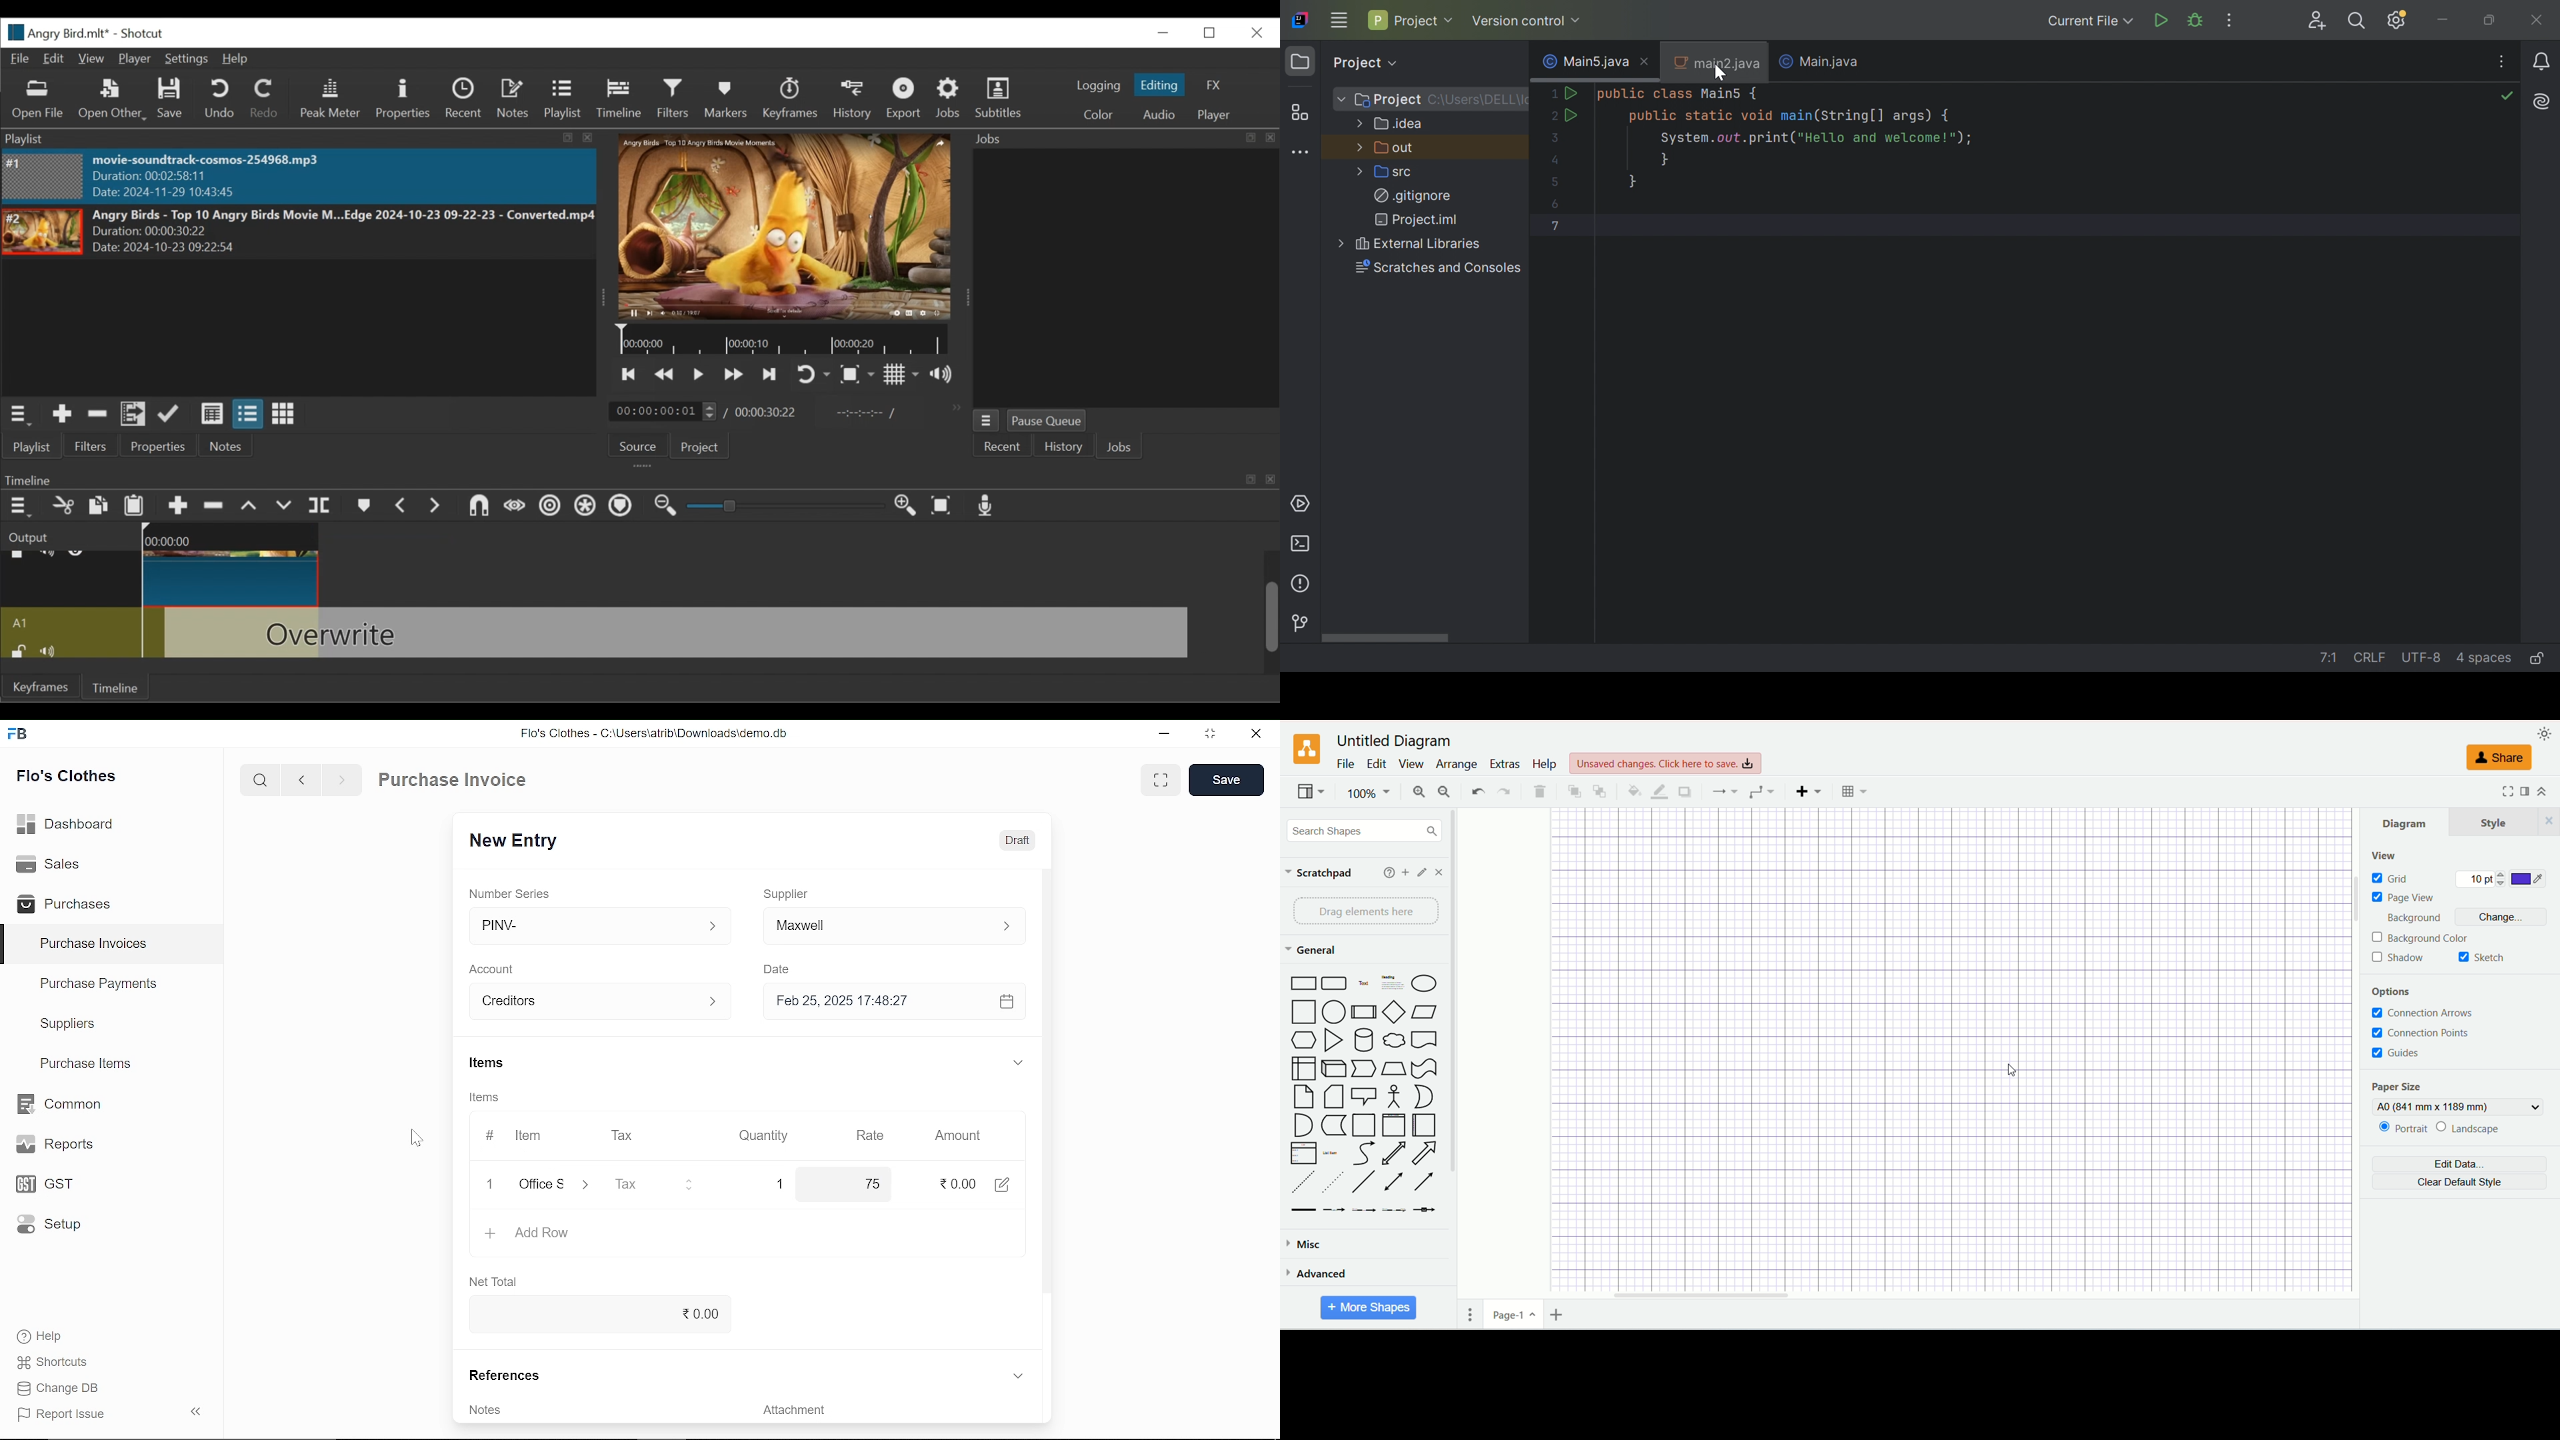 This screenshot has width=2576, height=1456. I want to click on Account, so click(498, 967).